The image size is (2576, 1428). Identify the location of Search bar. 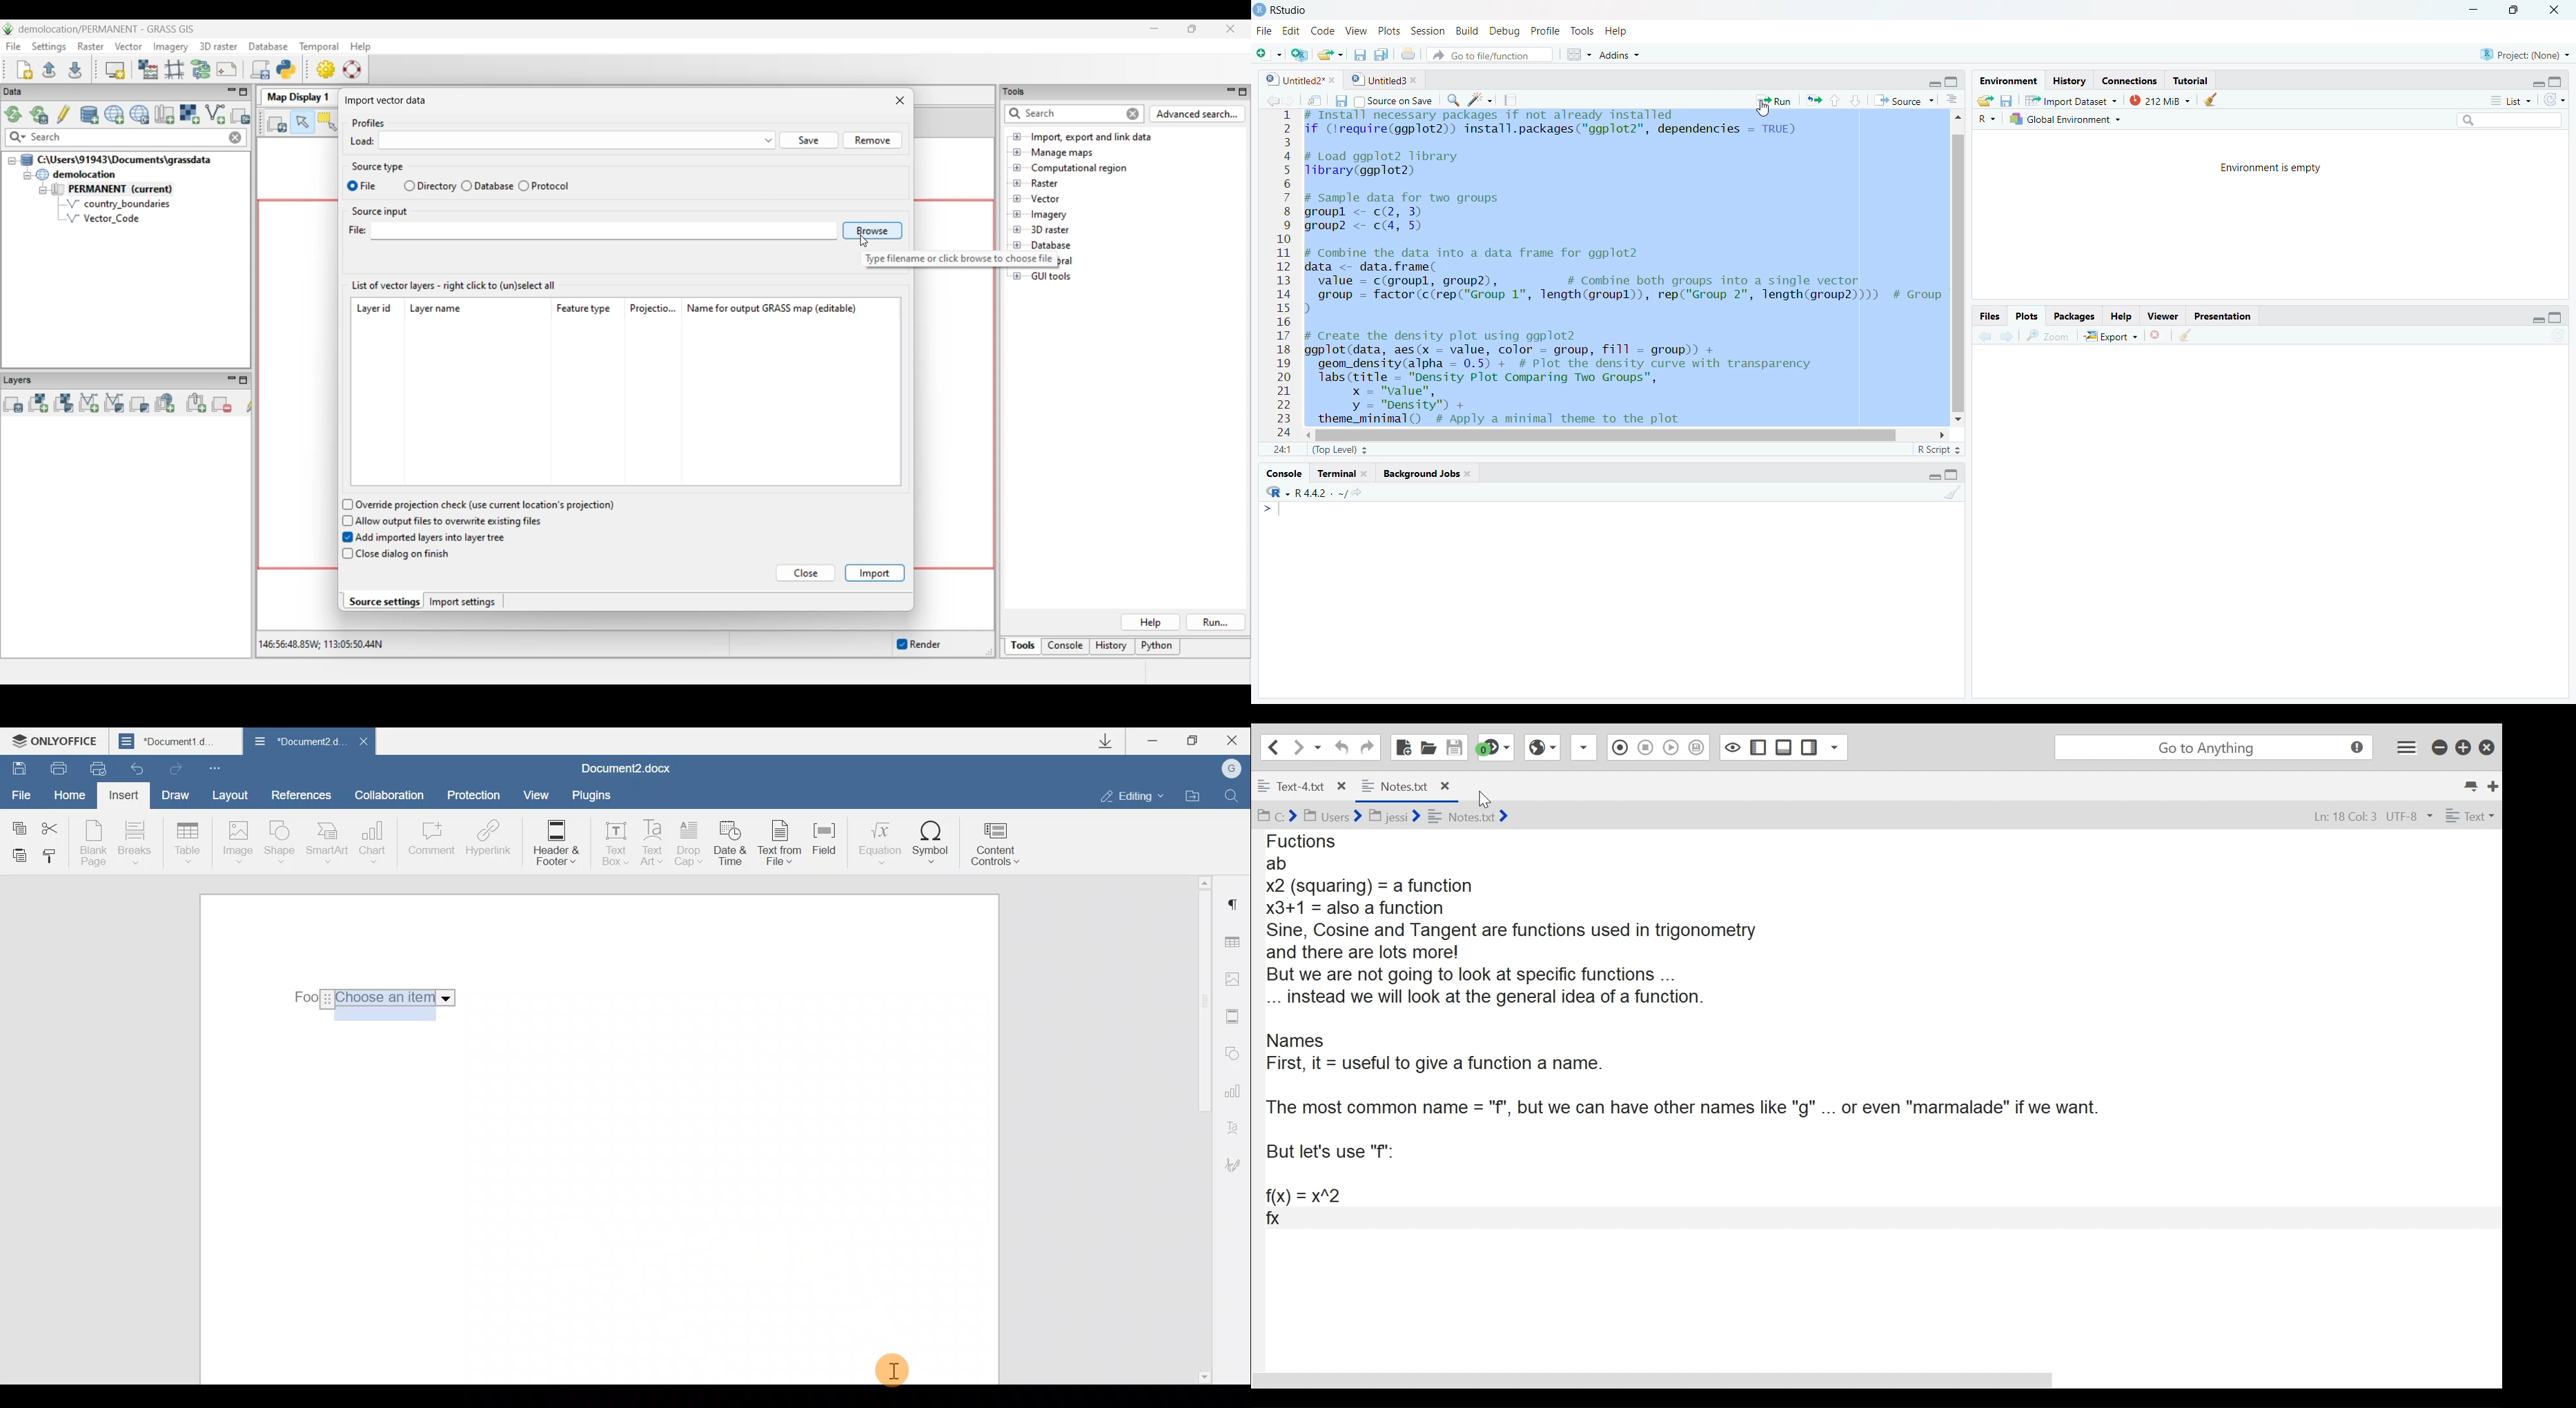
(2499, 121).